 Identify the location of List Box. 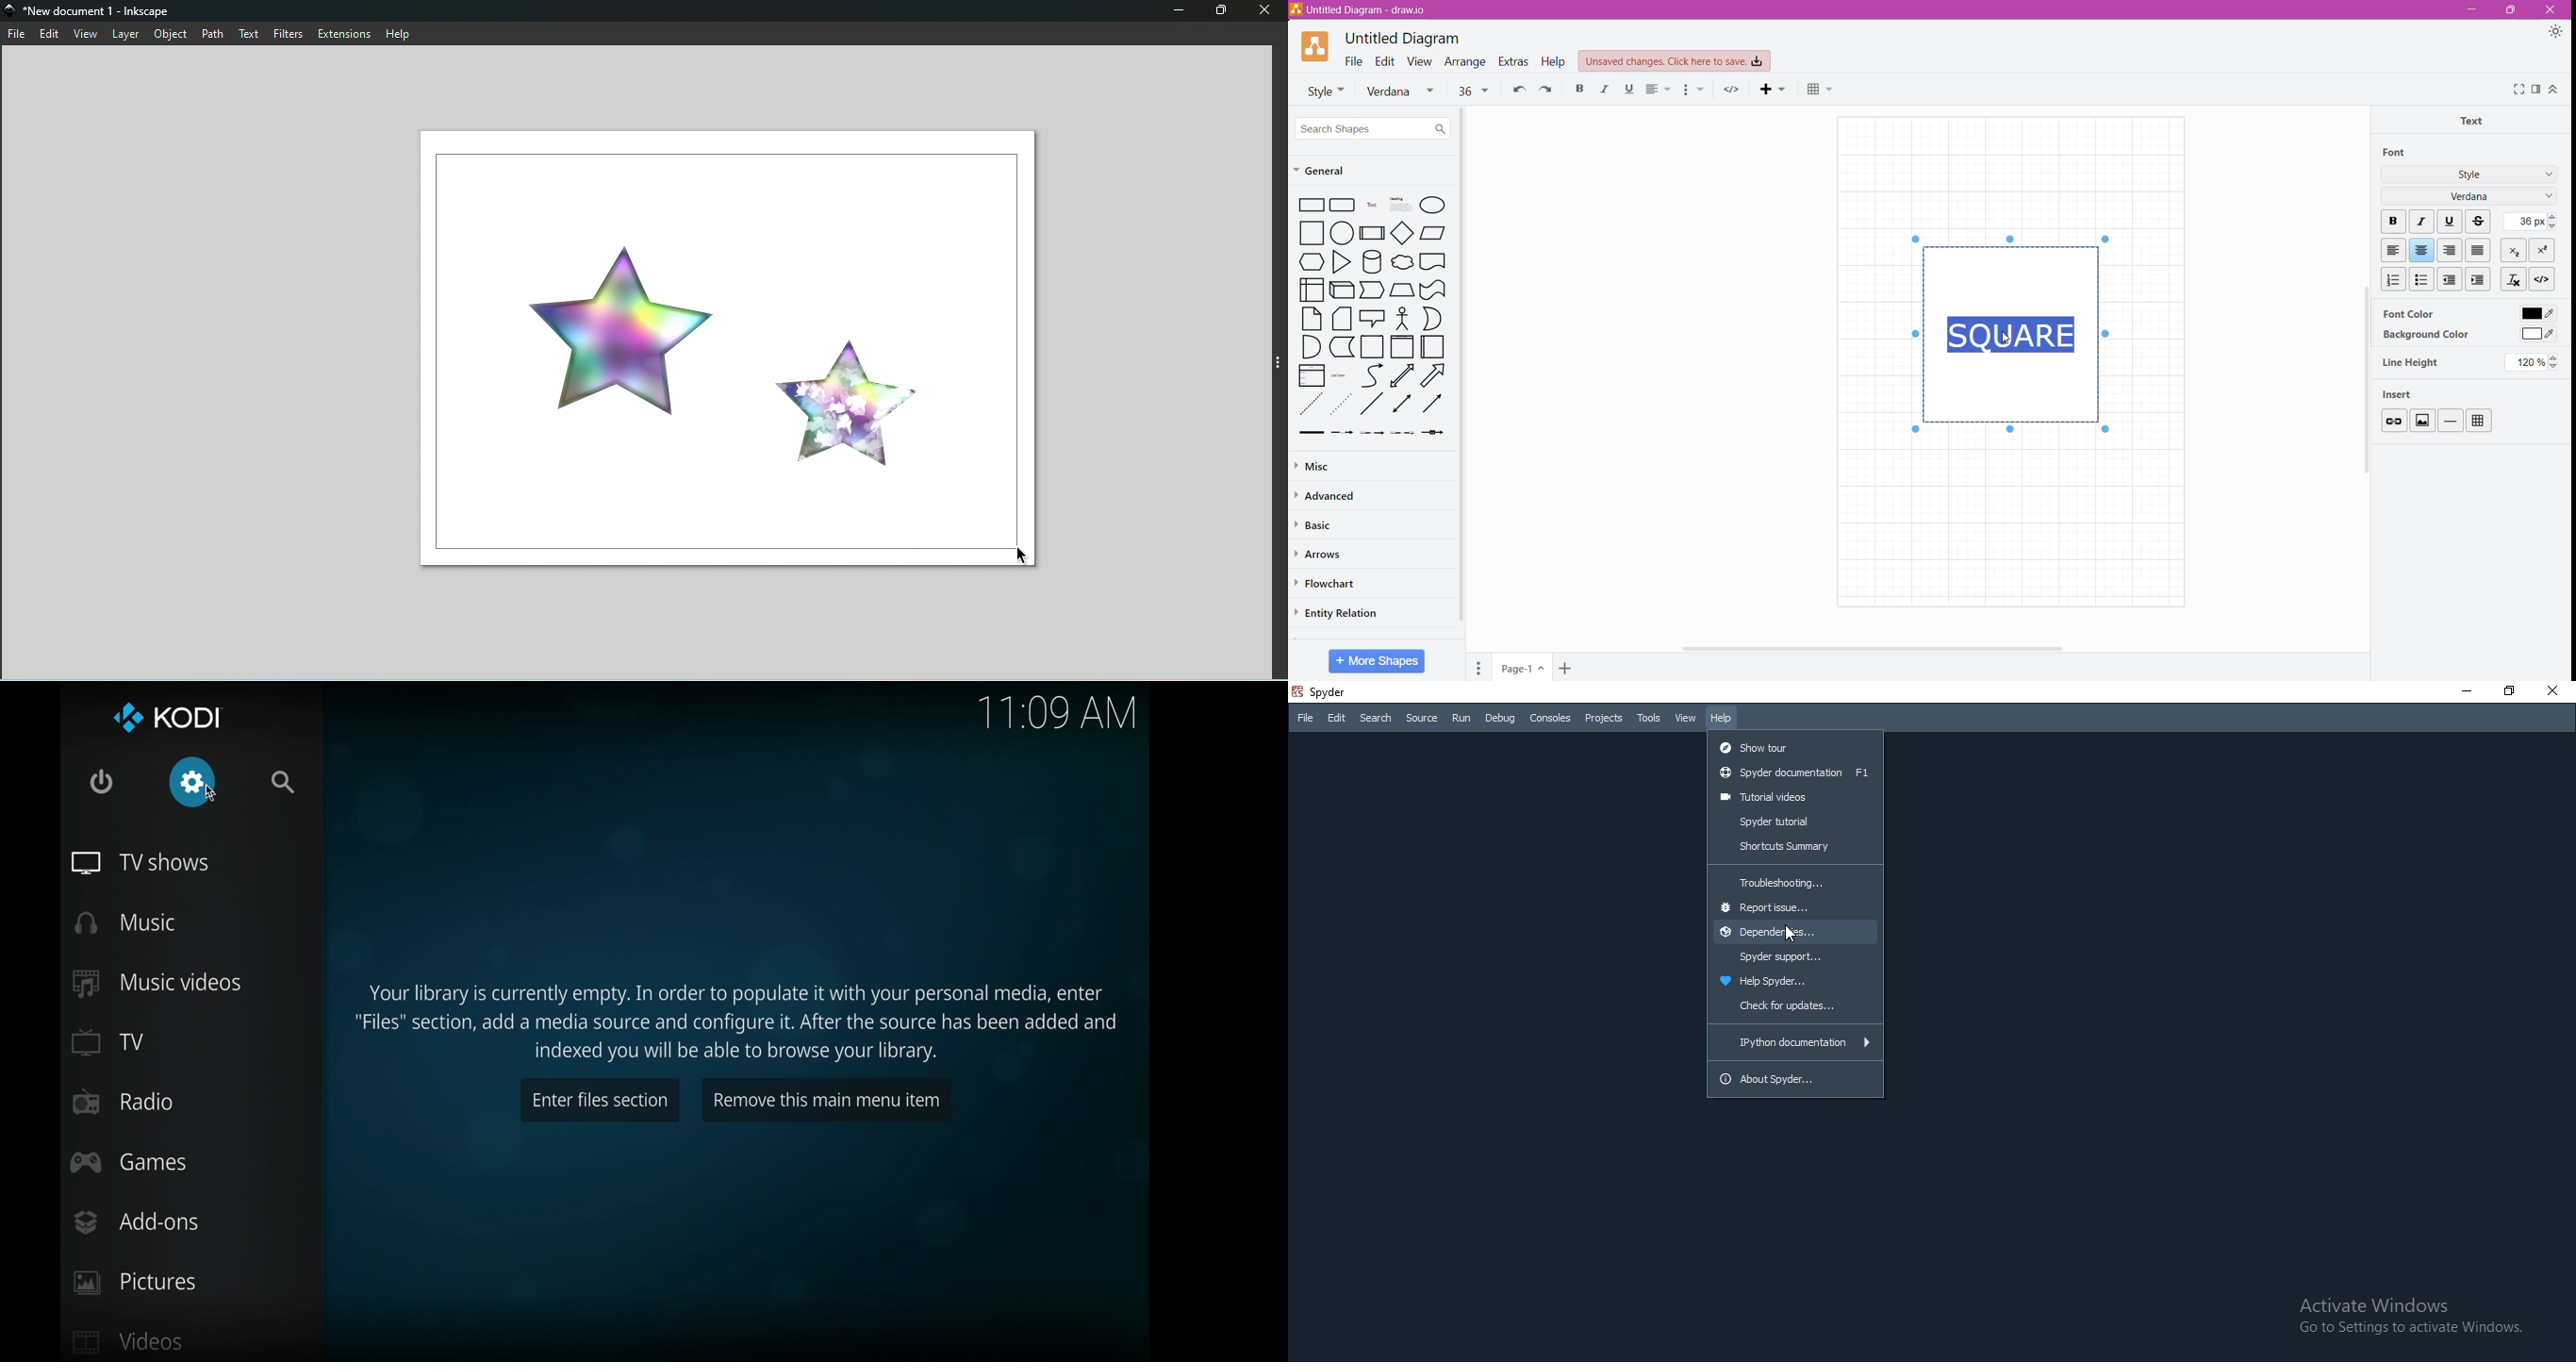
(1310, 375).